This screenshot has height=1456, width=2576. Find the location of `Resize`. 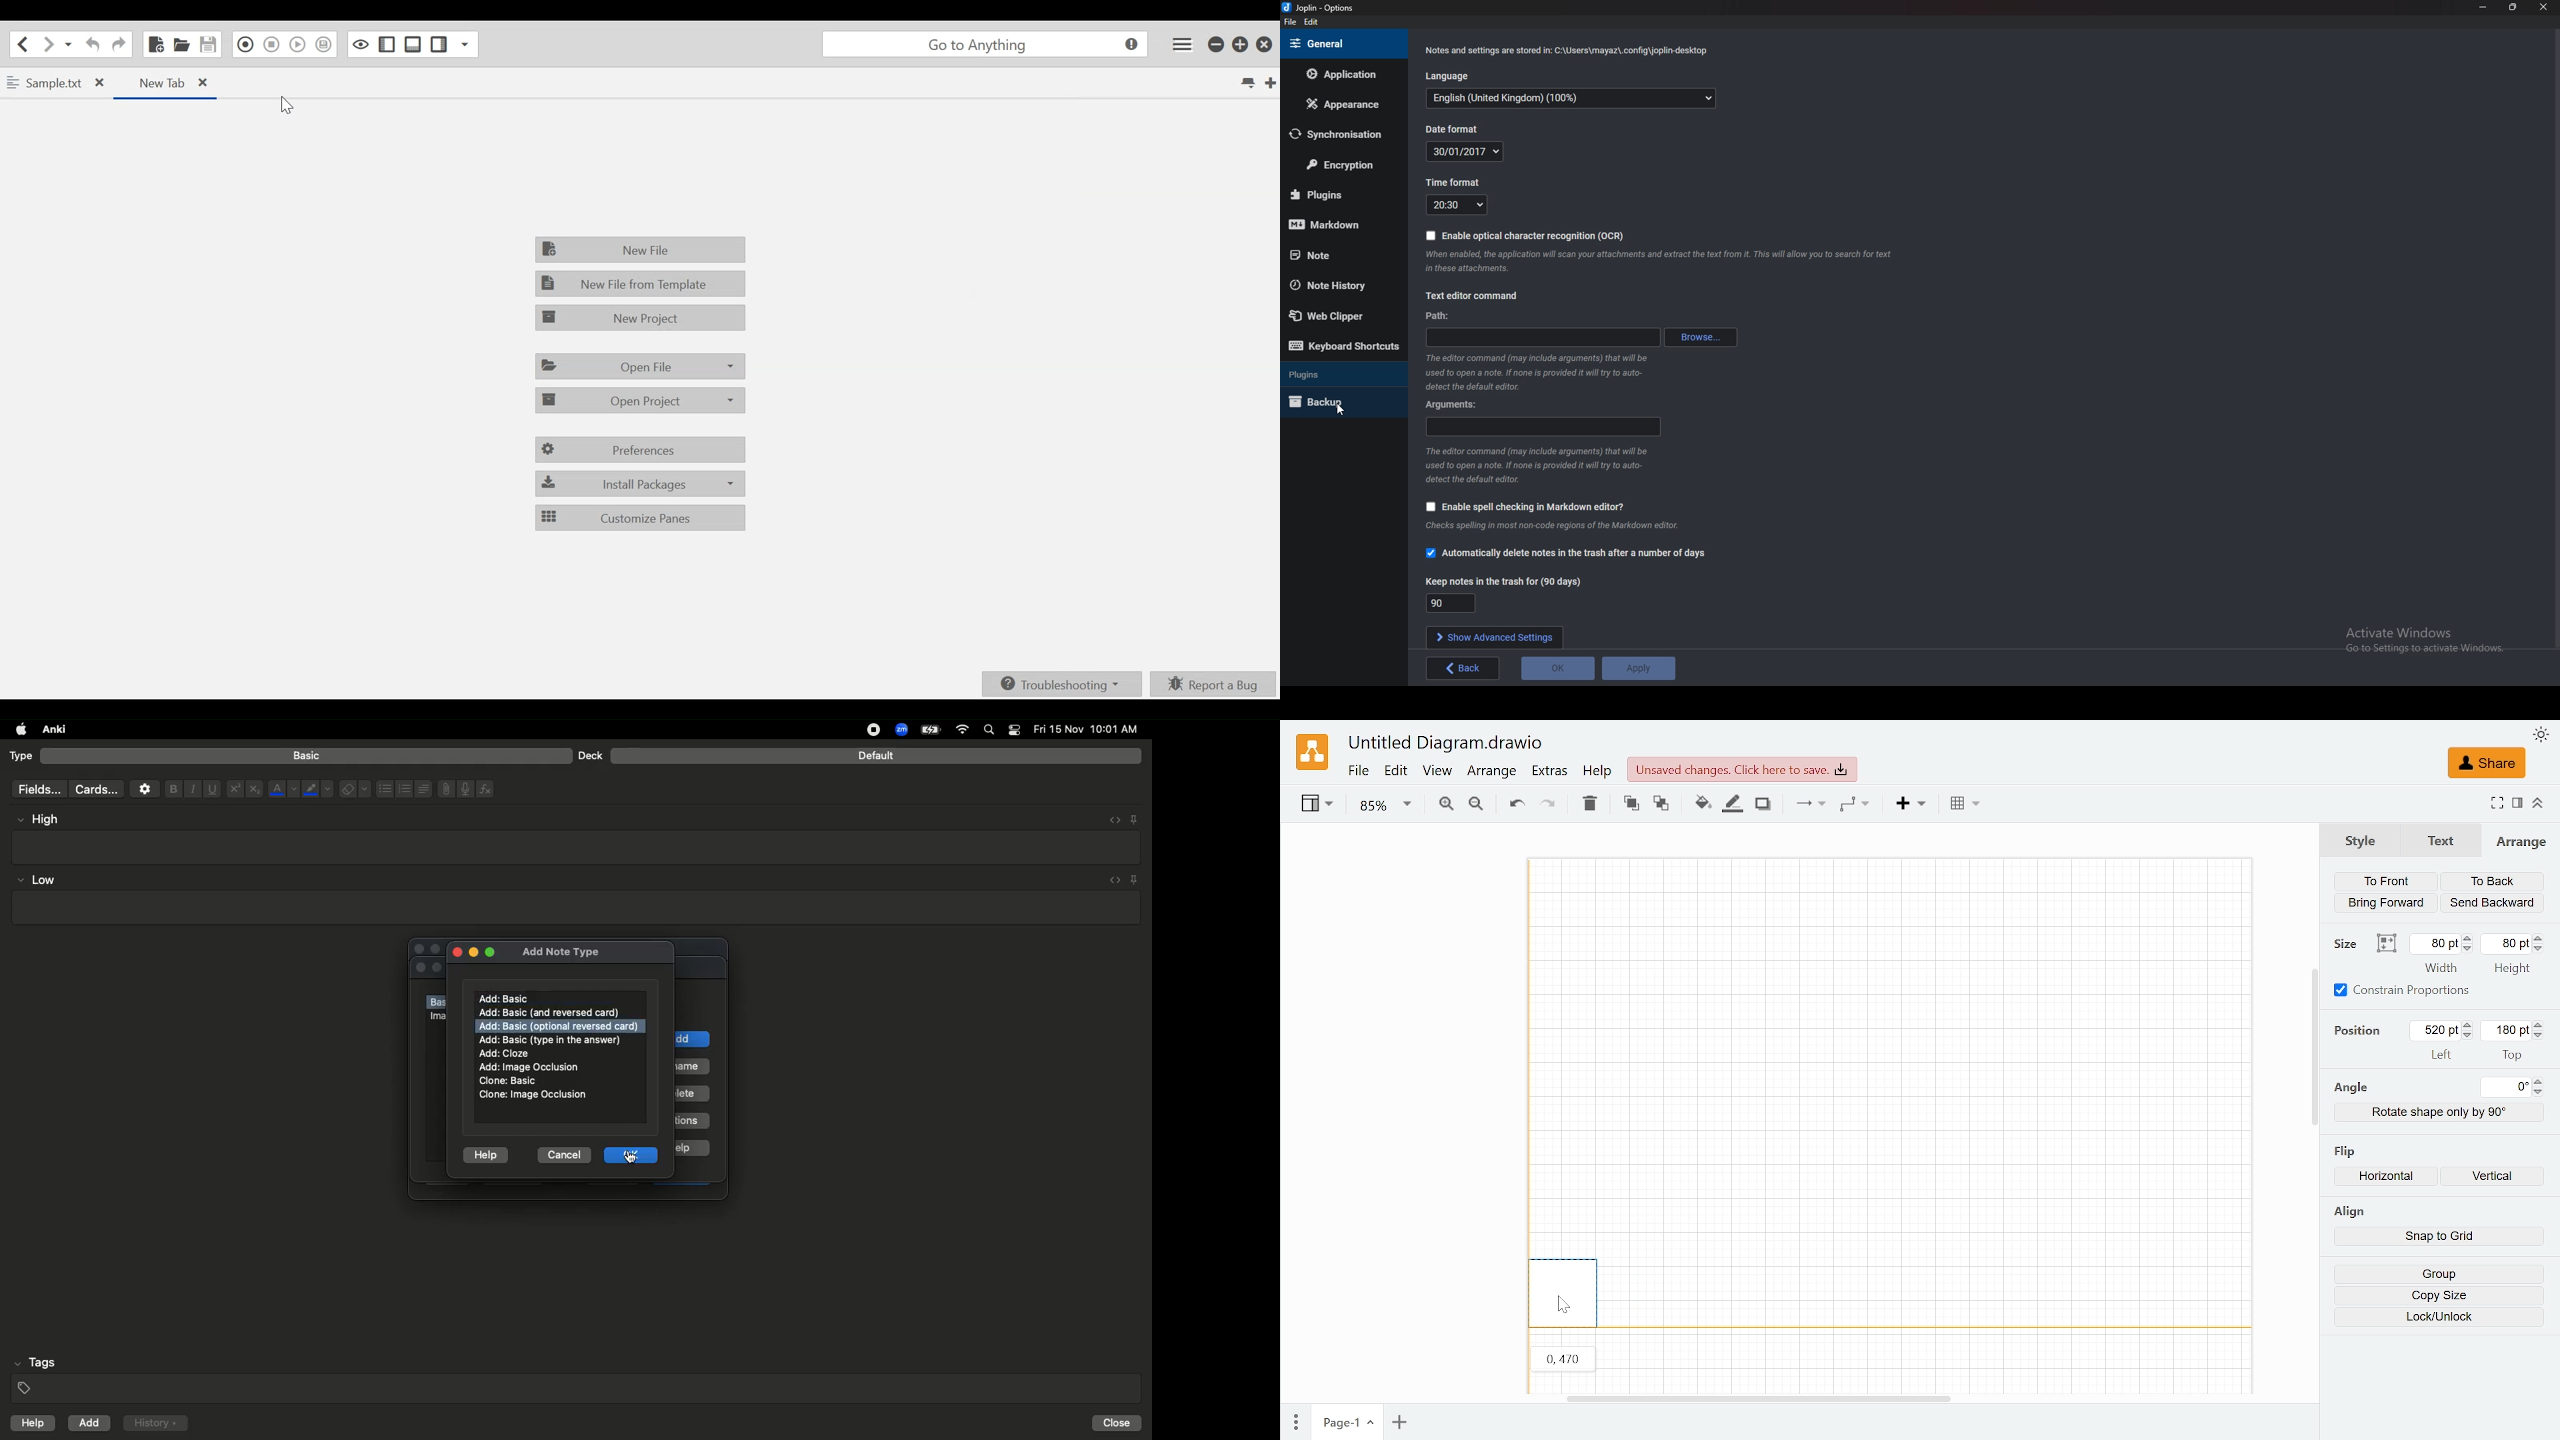

Resize is located at coordinates (2513, 7).